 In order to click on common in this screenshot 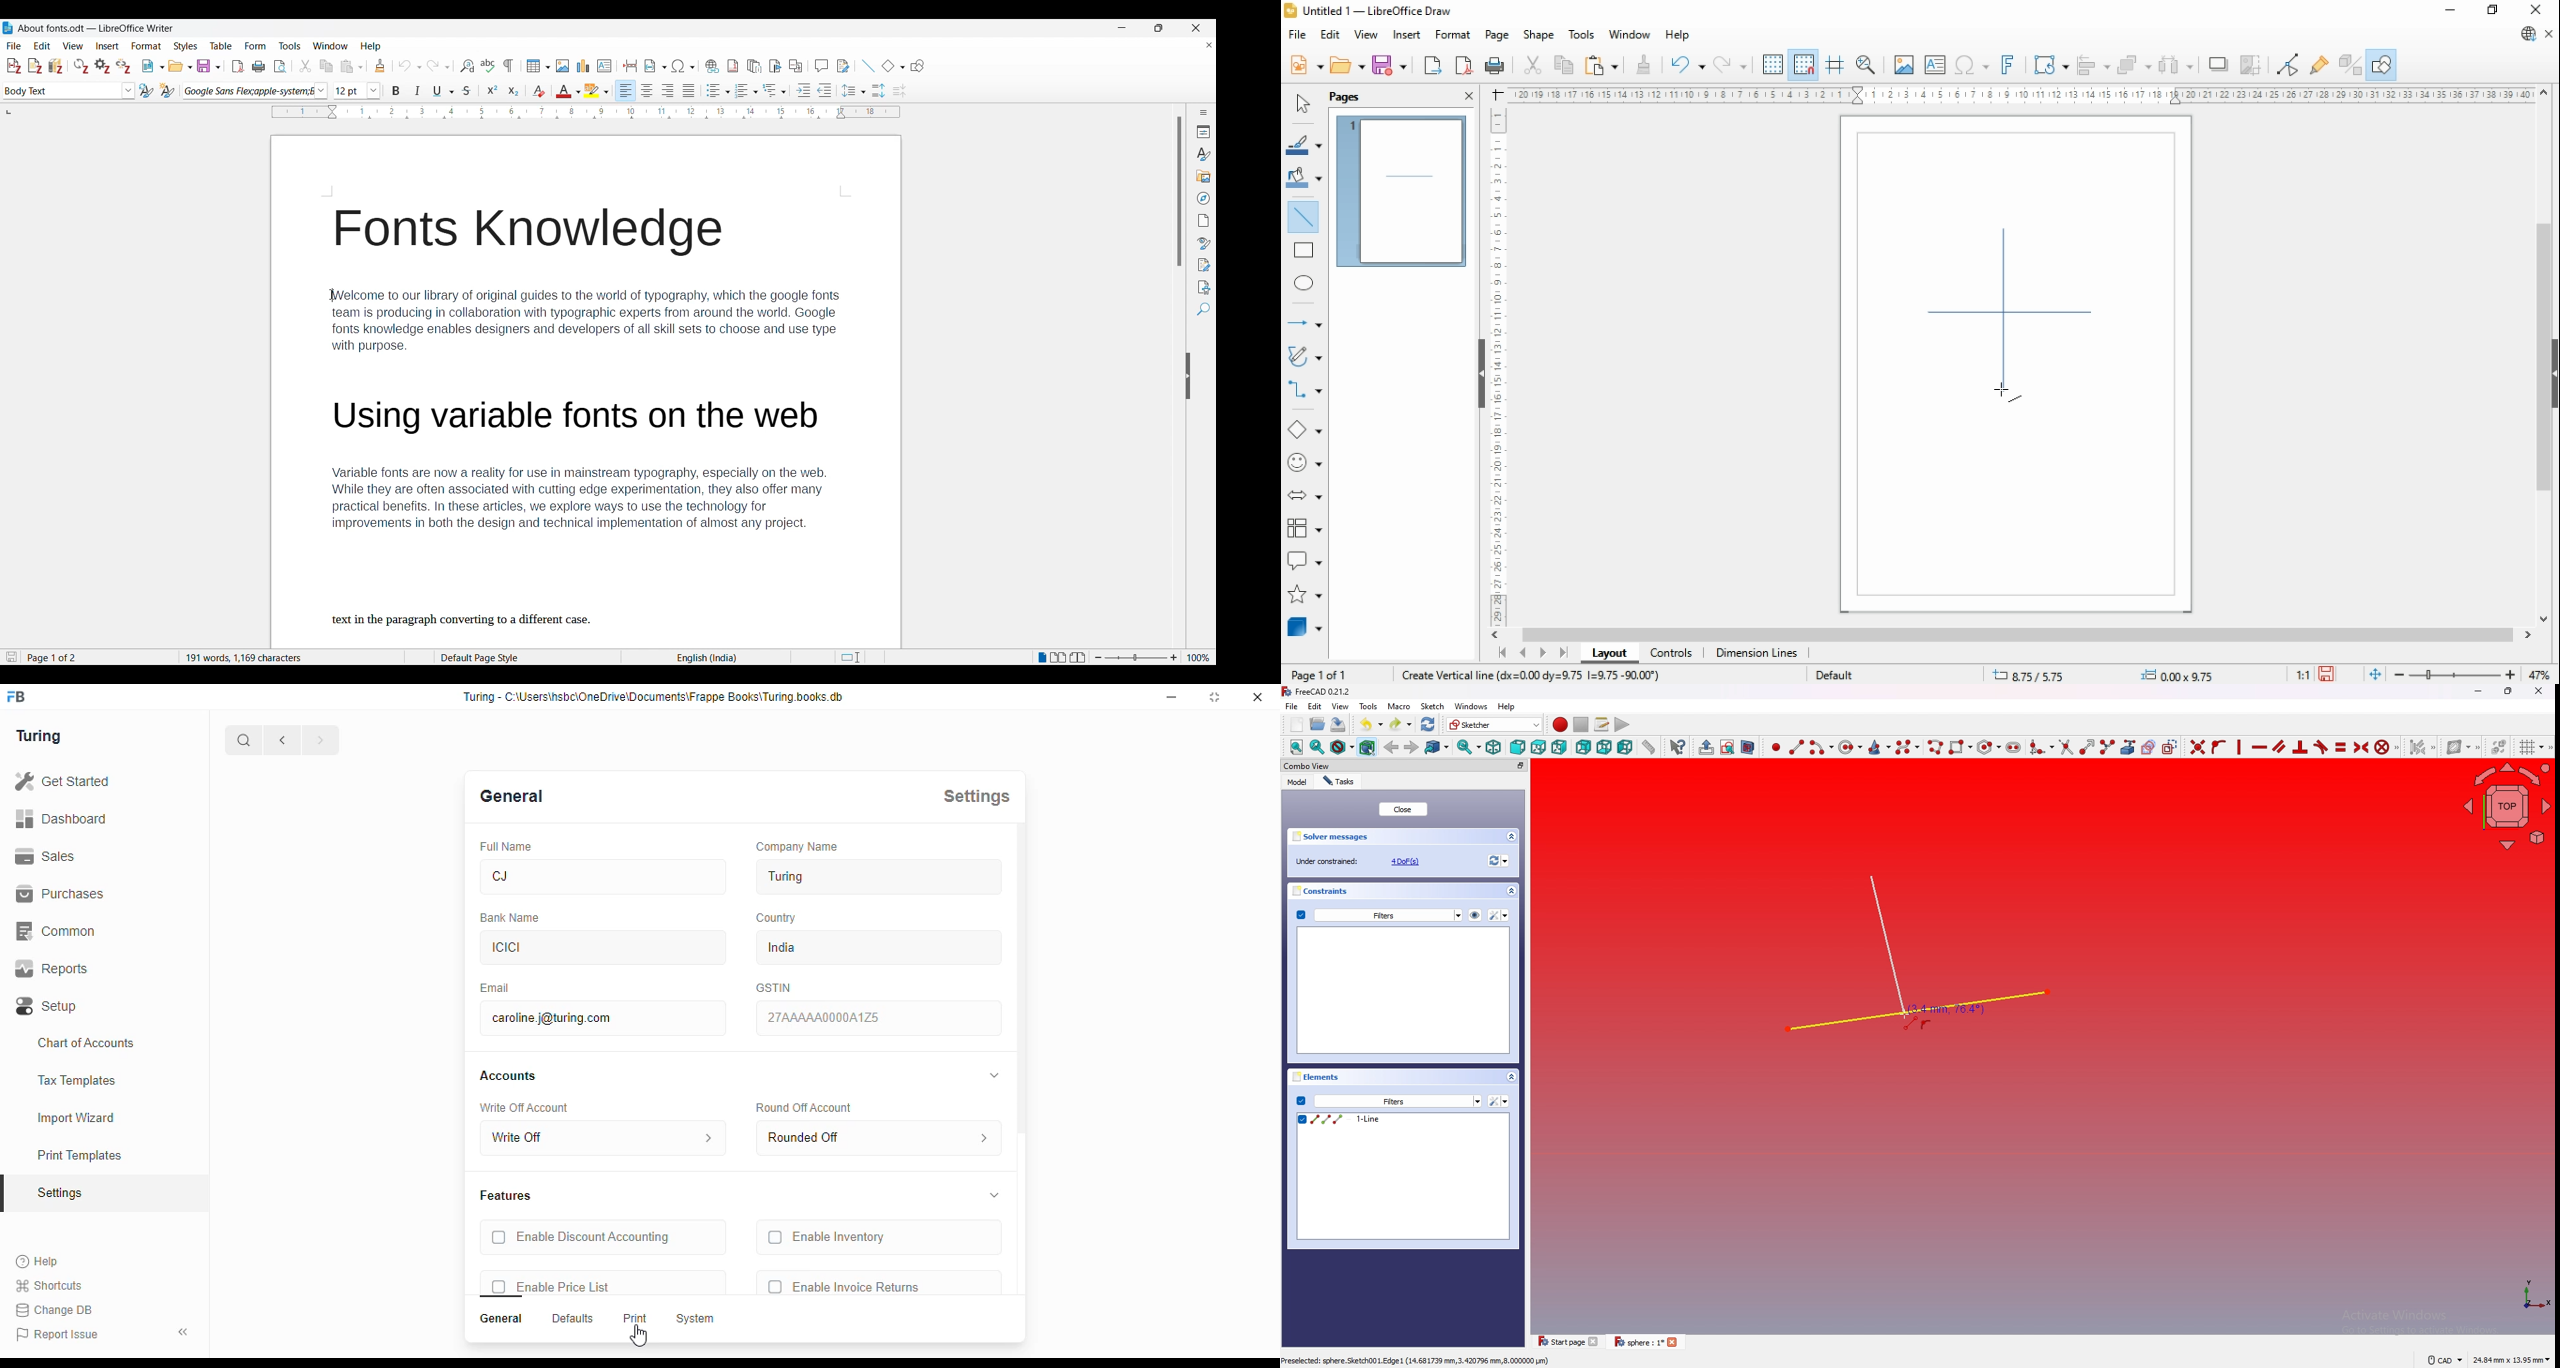, I will do `click(58, 931)`.